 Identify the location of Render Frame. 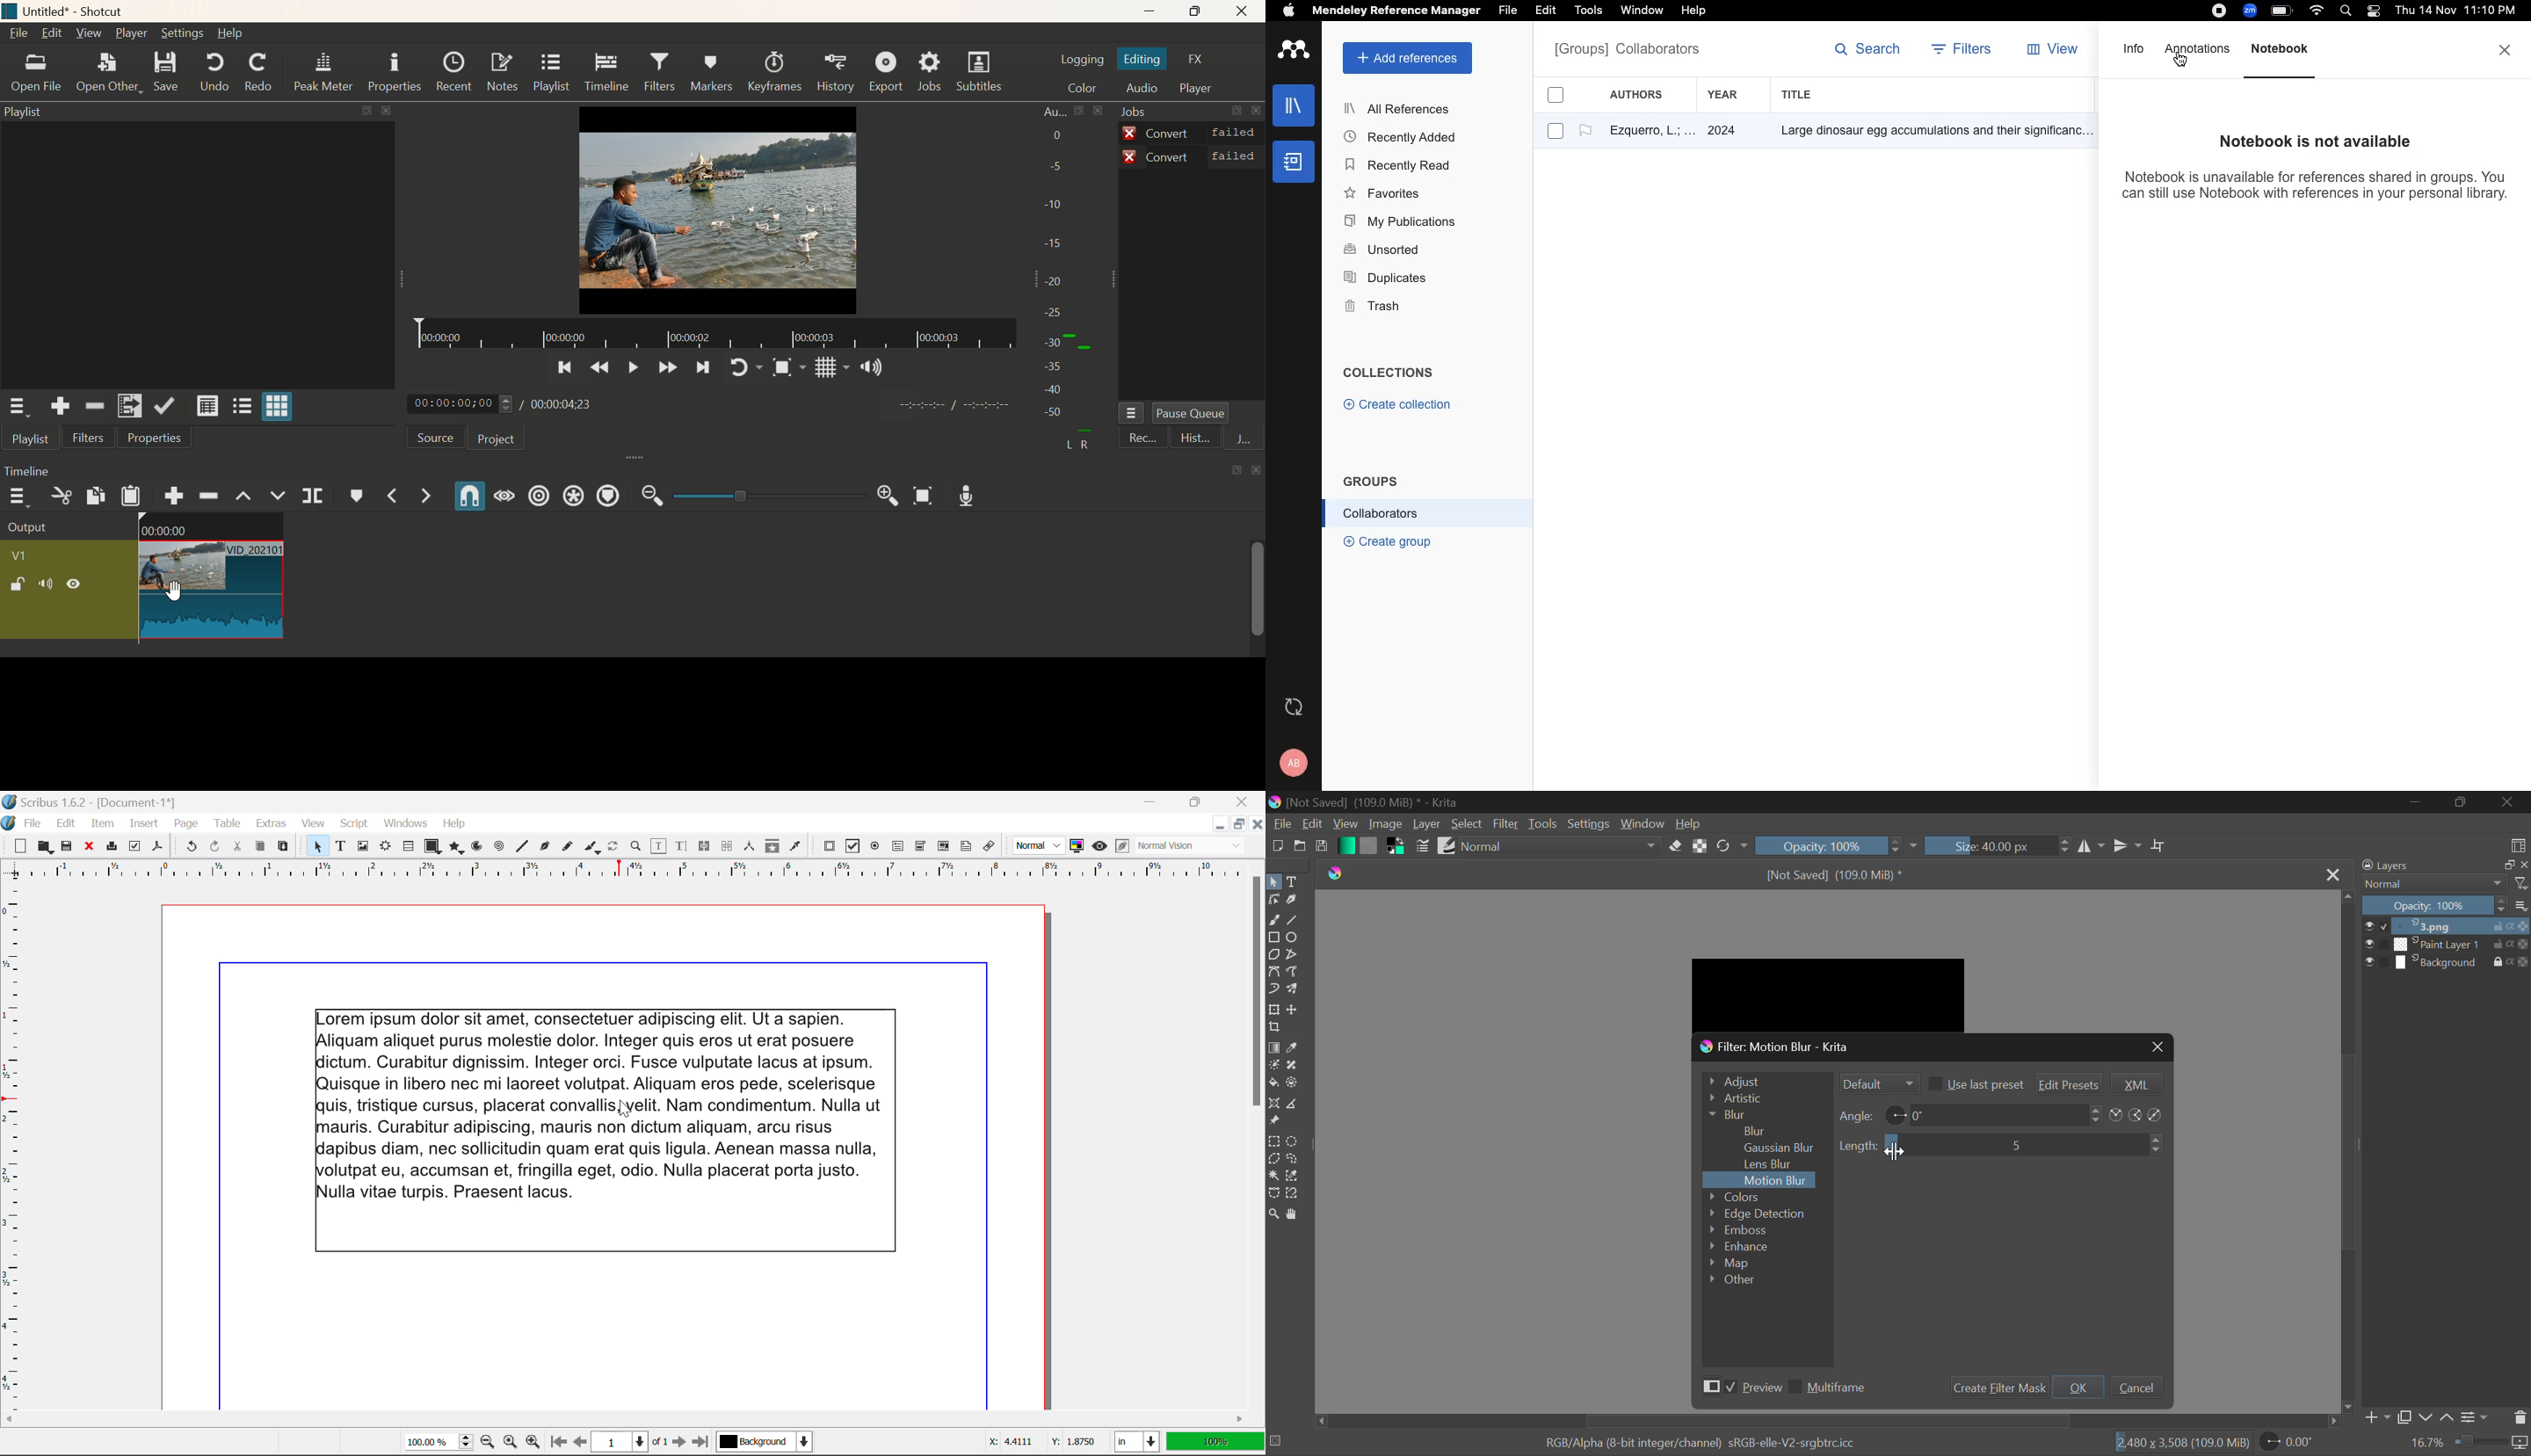
(385, 848).